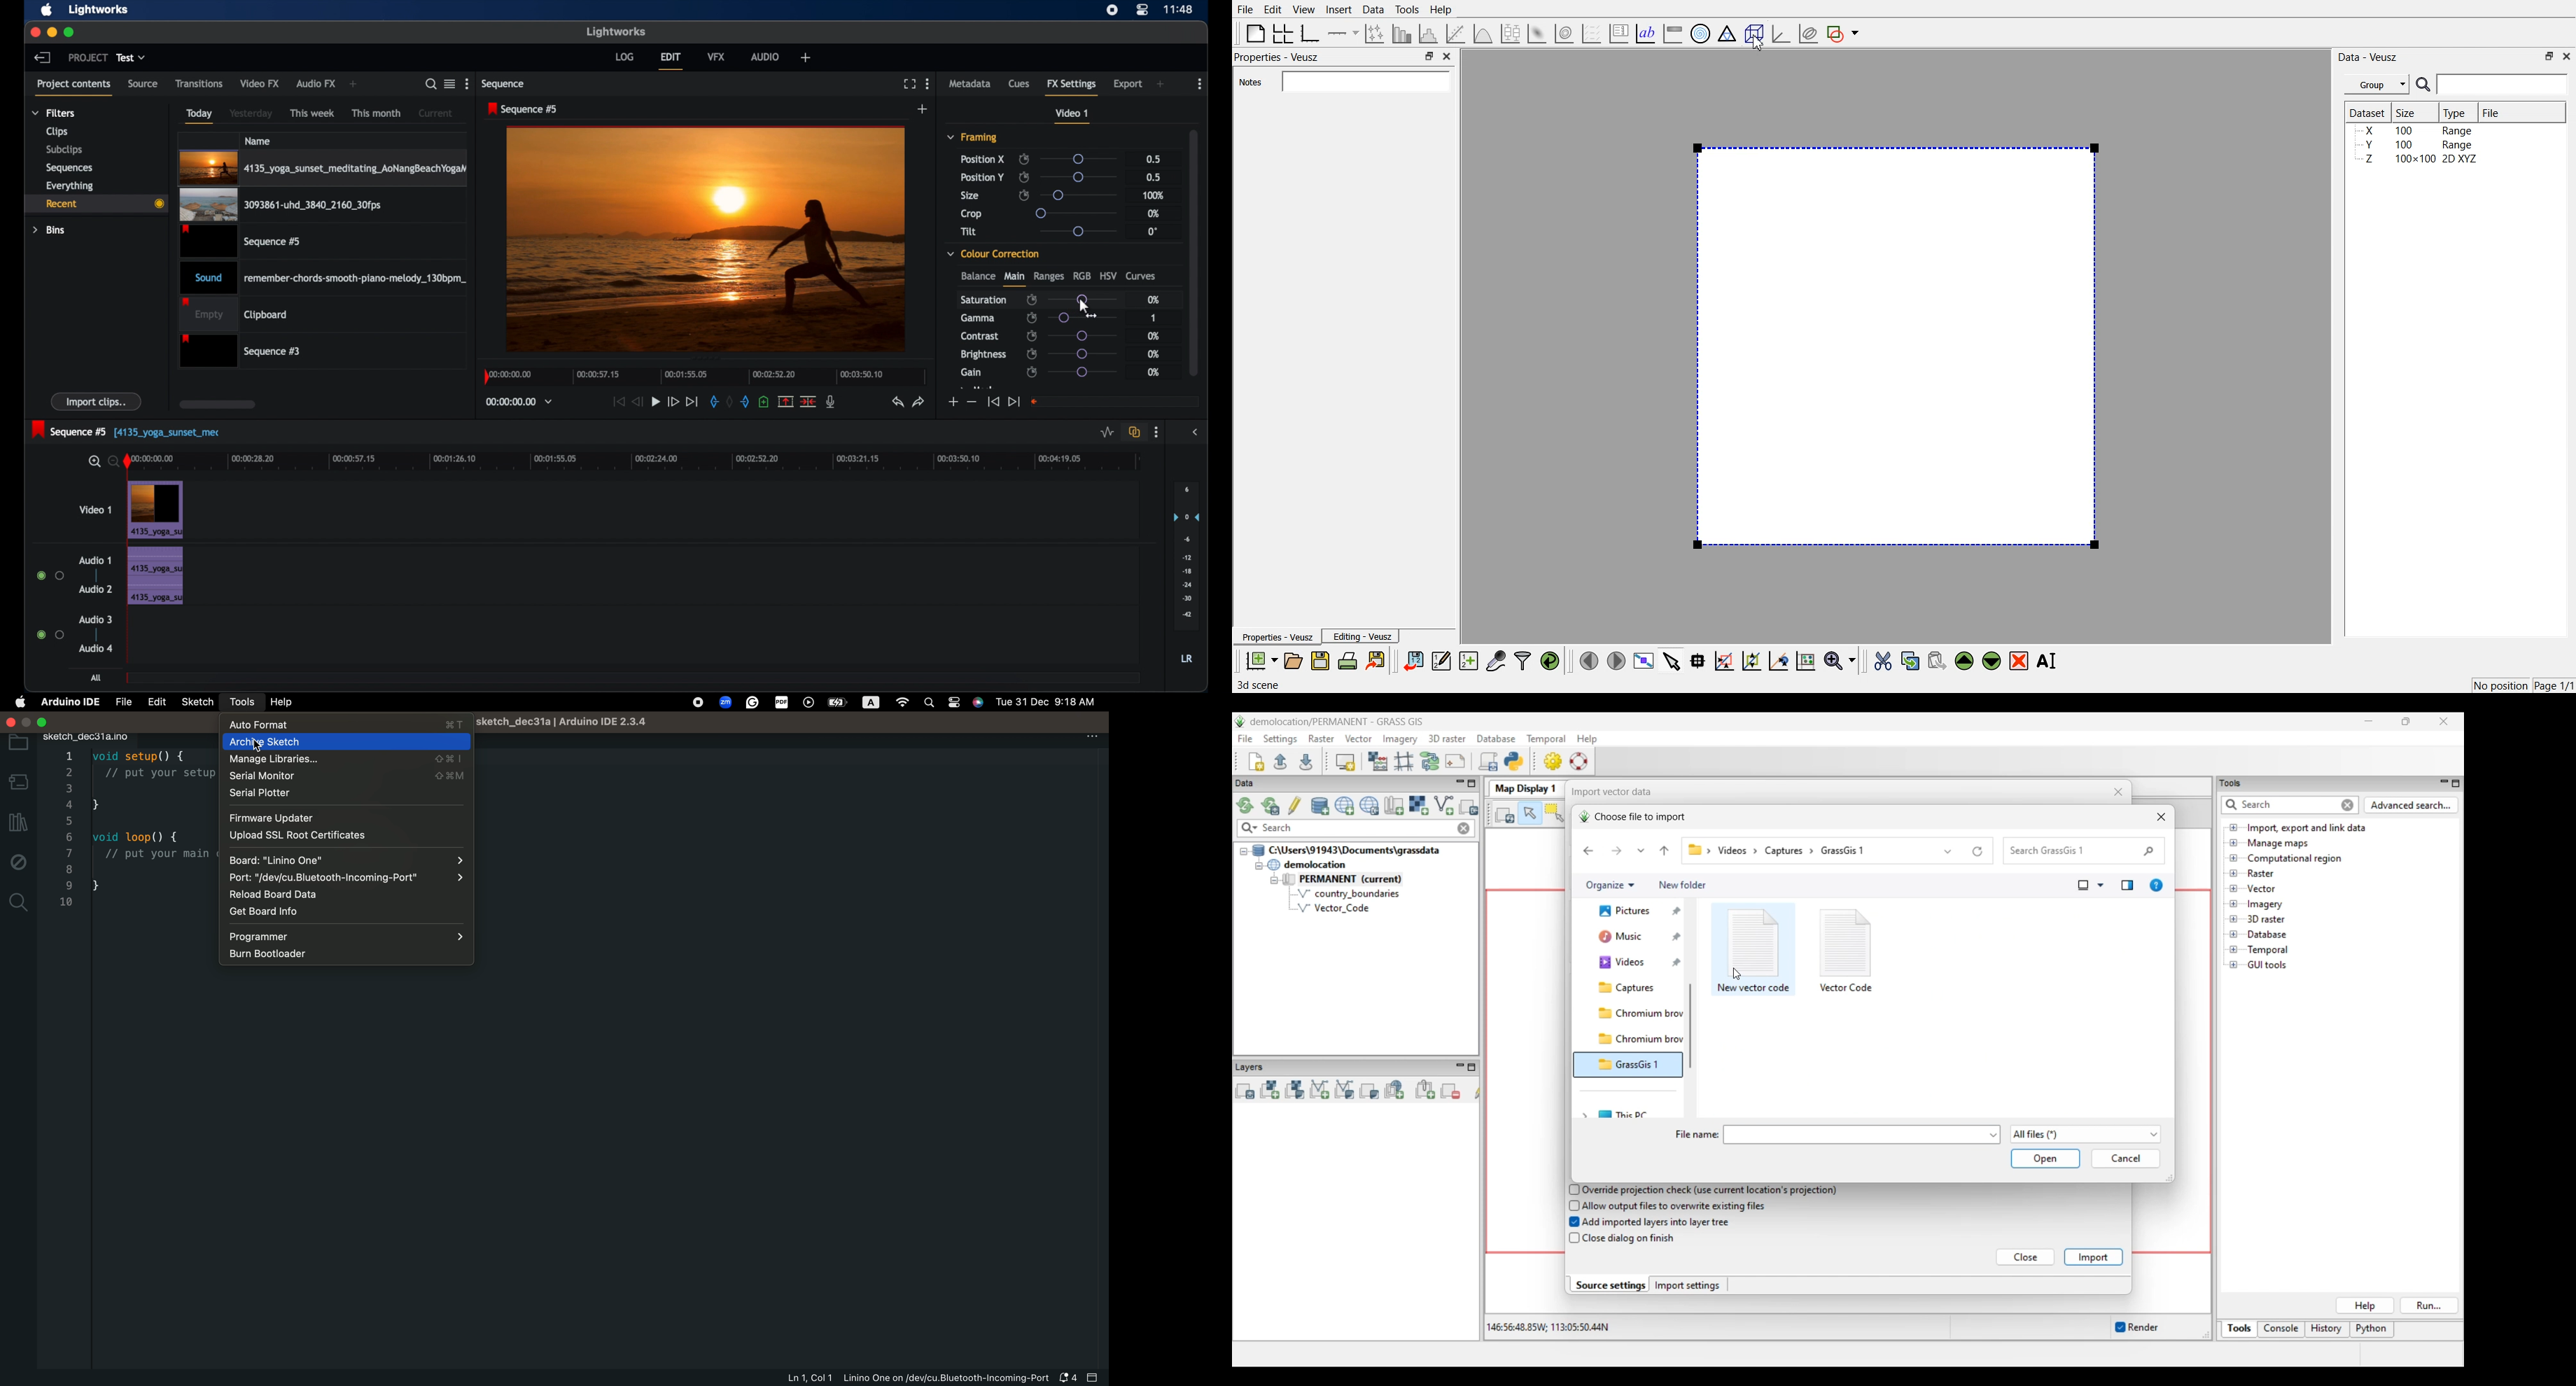 The width and height of the screenshot is (2576, 1400). Describe the element at coordinates (1496, 660) in the screenshot. I see `Capture remote data` at that location.